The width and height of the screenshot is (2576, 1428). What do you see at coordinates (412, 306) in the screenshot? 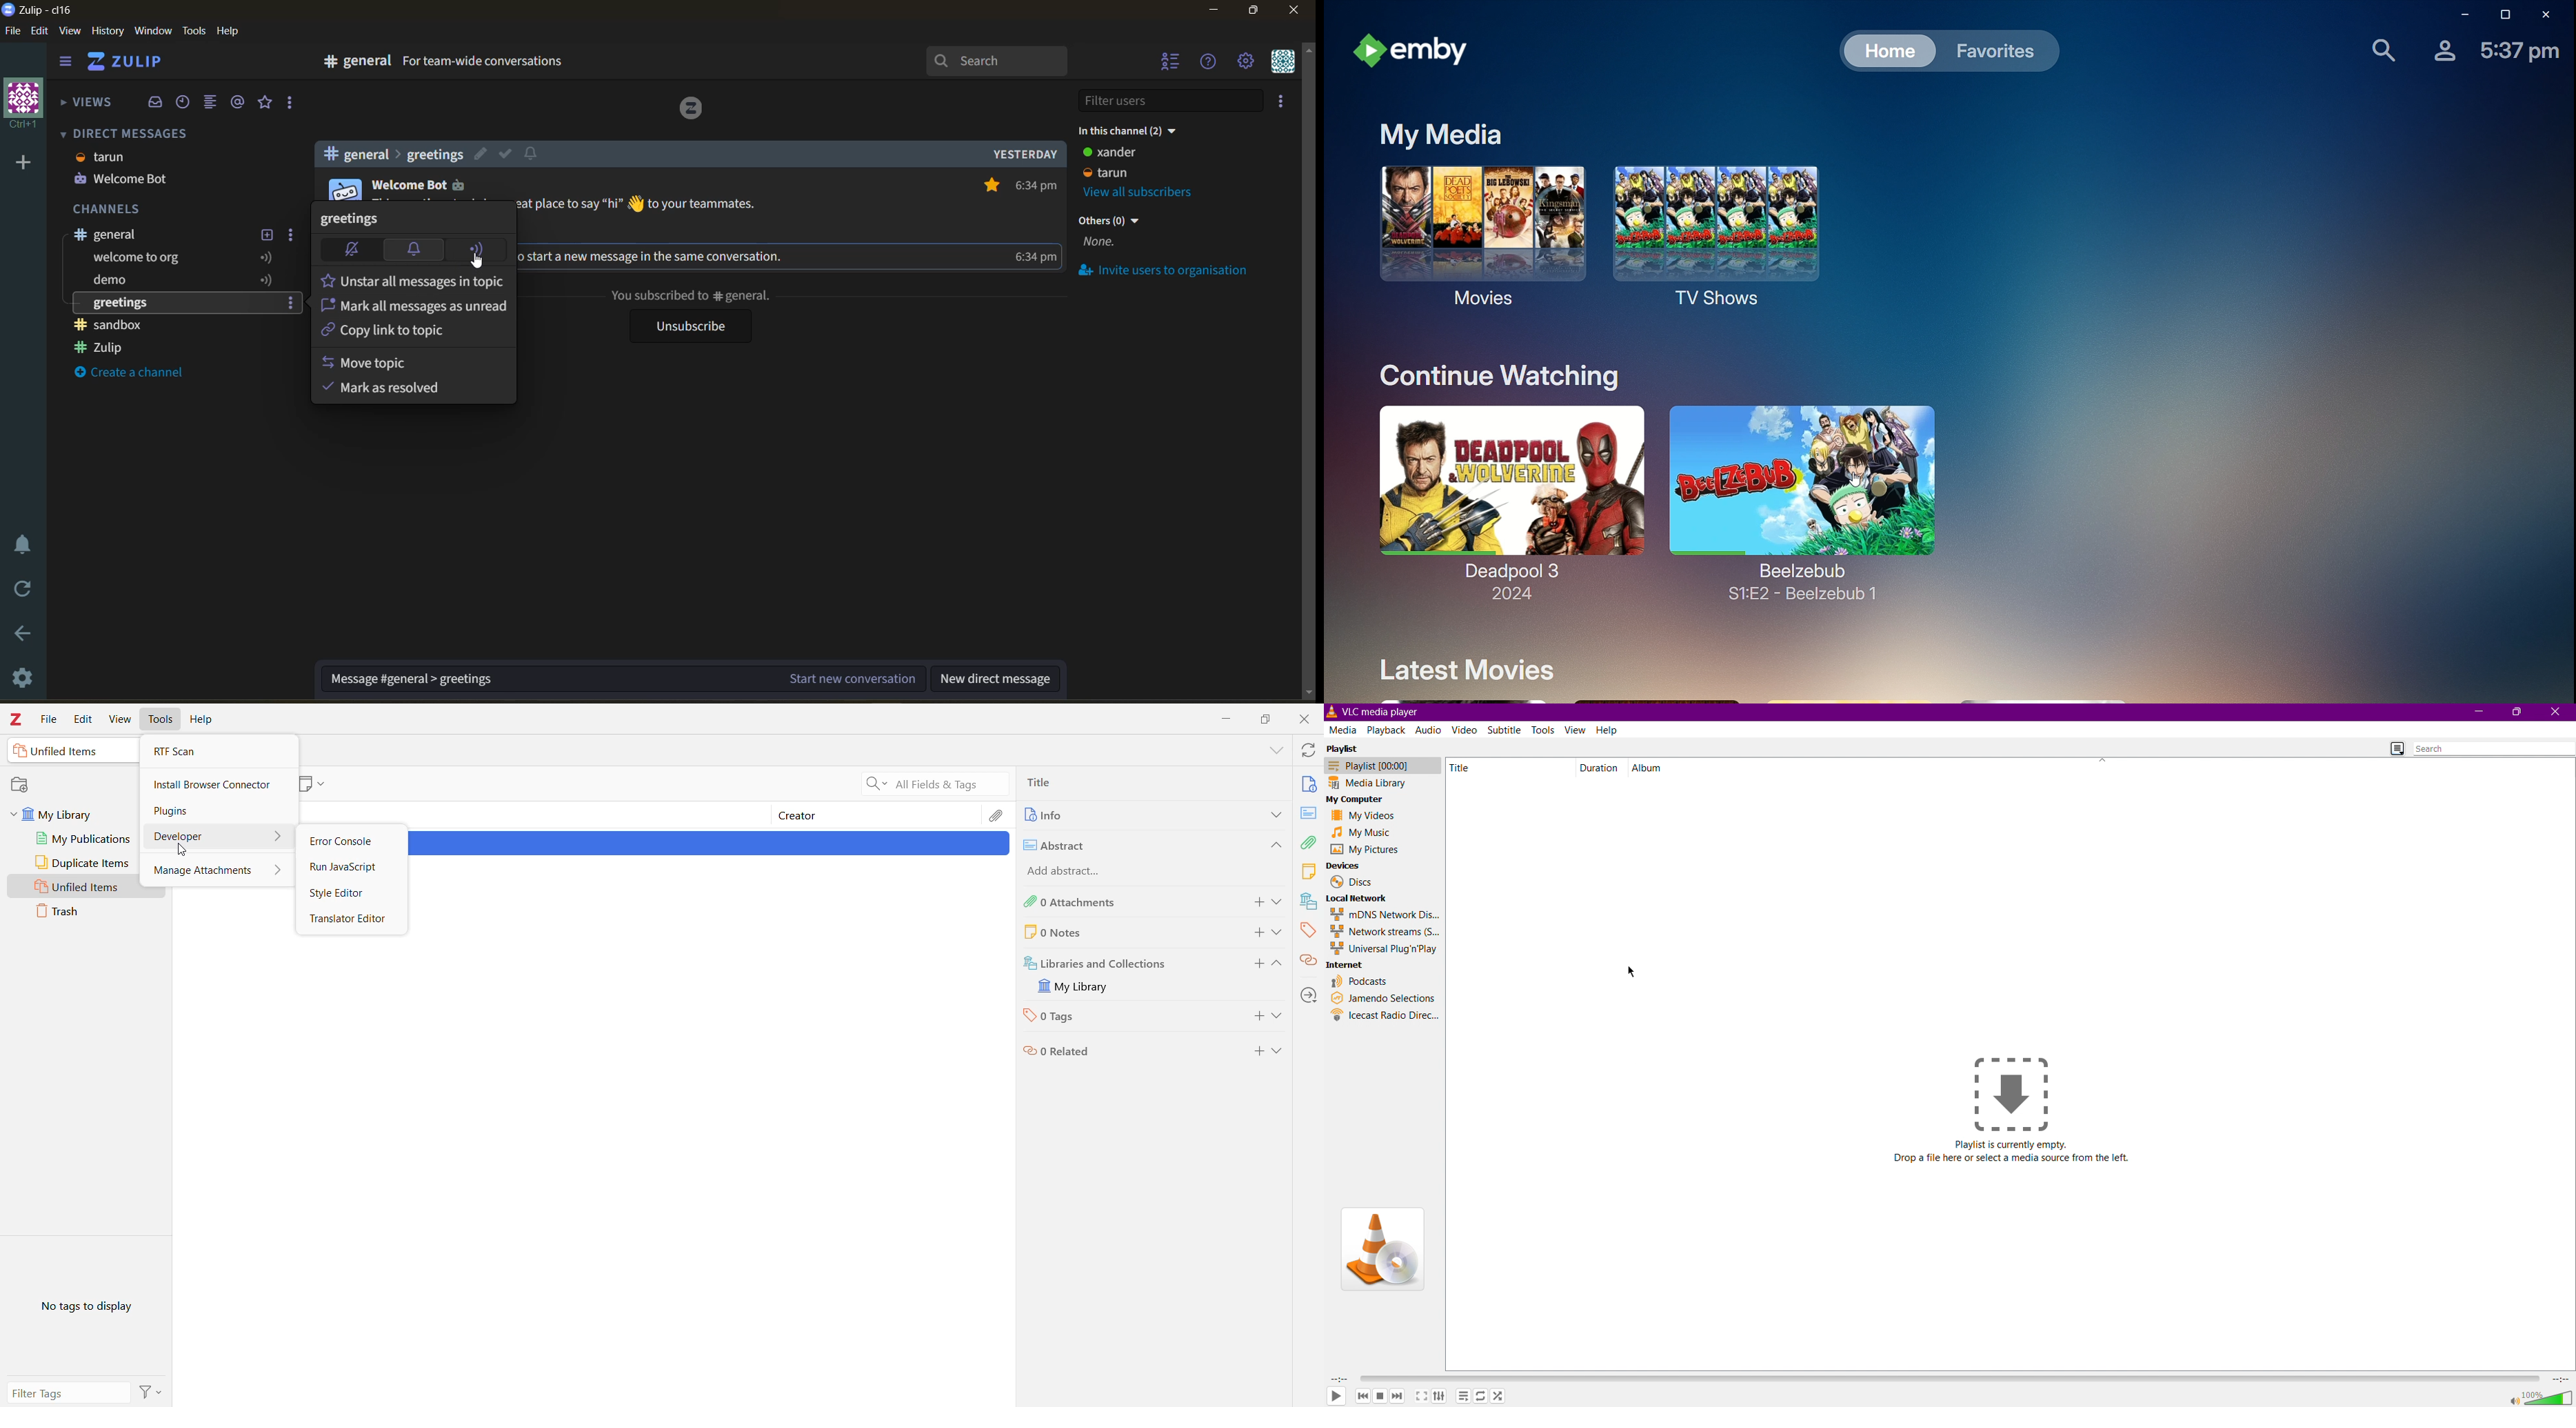
I see `mark messages as unread` at bounding box center [412, 306].